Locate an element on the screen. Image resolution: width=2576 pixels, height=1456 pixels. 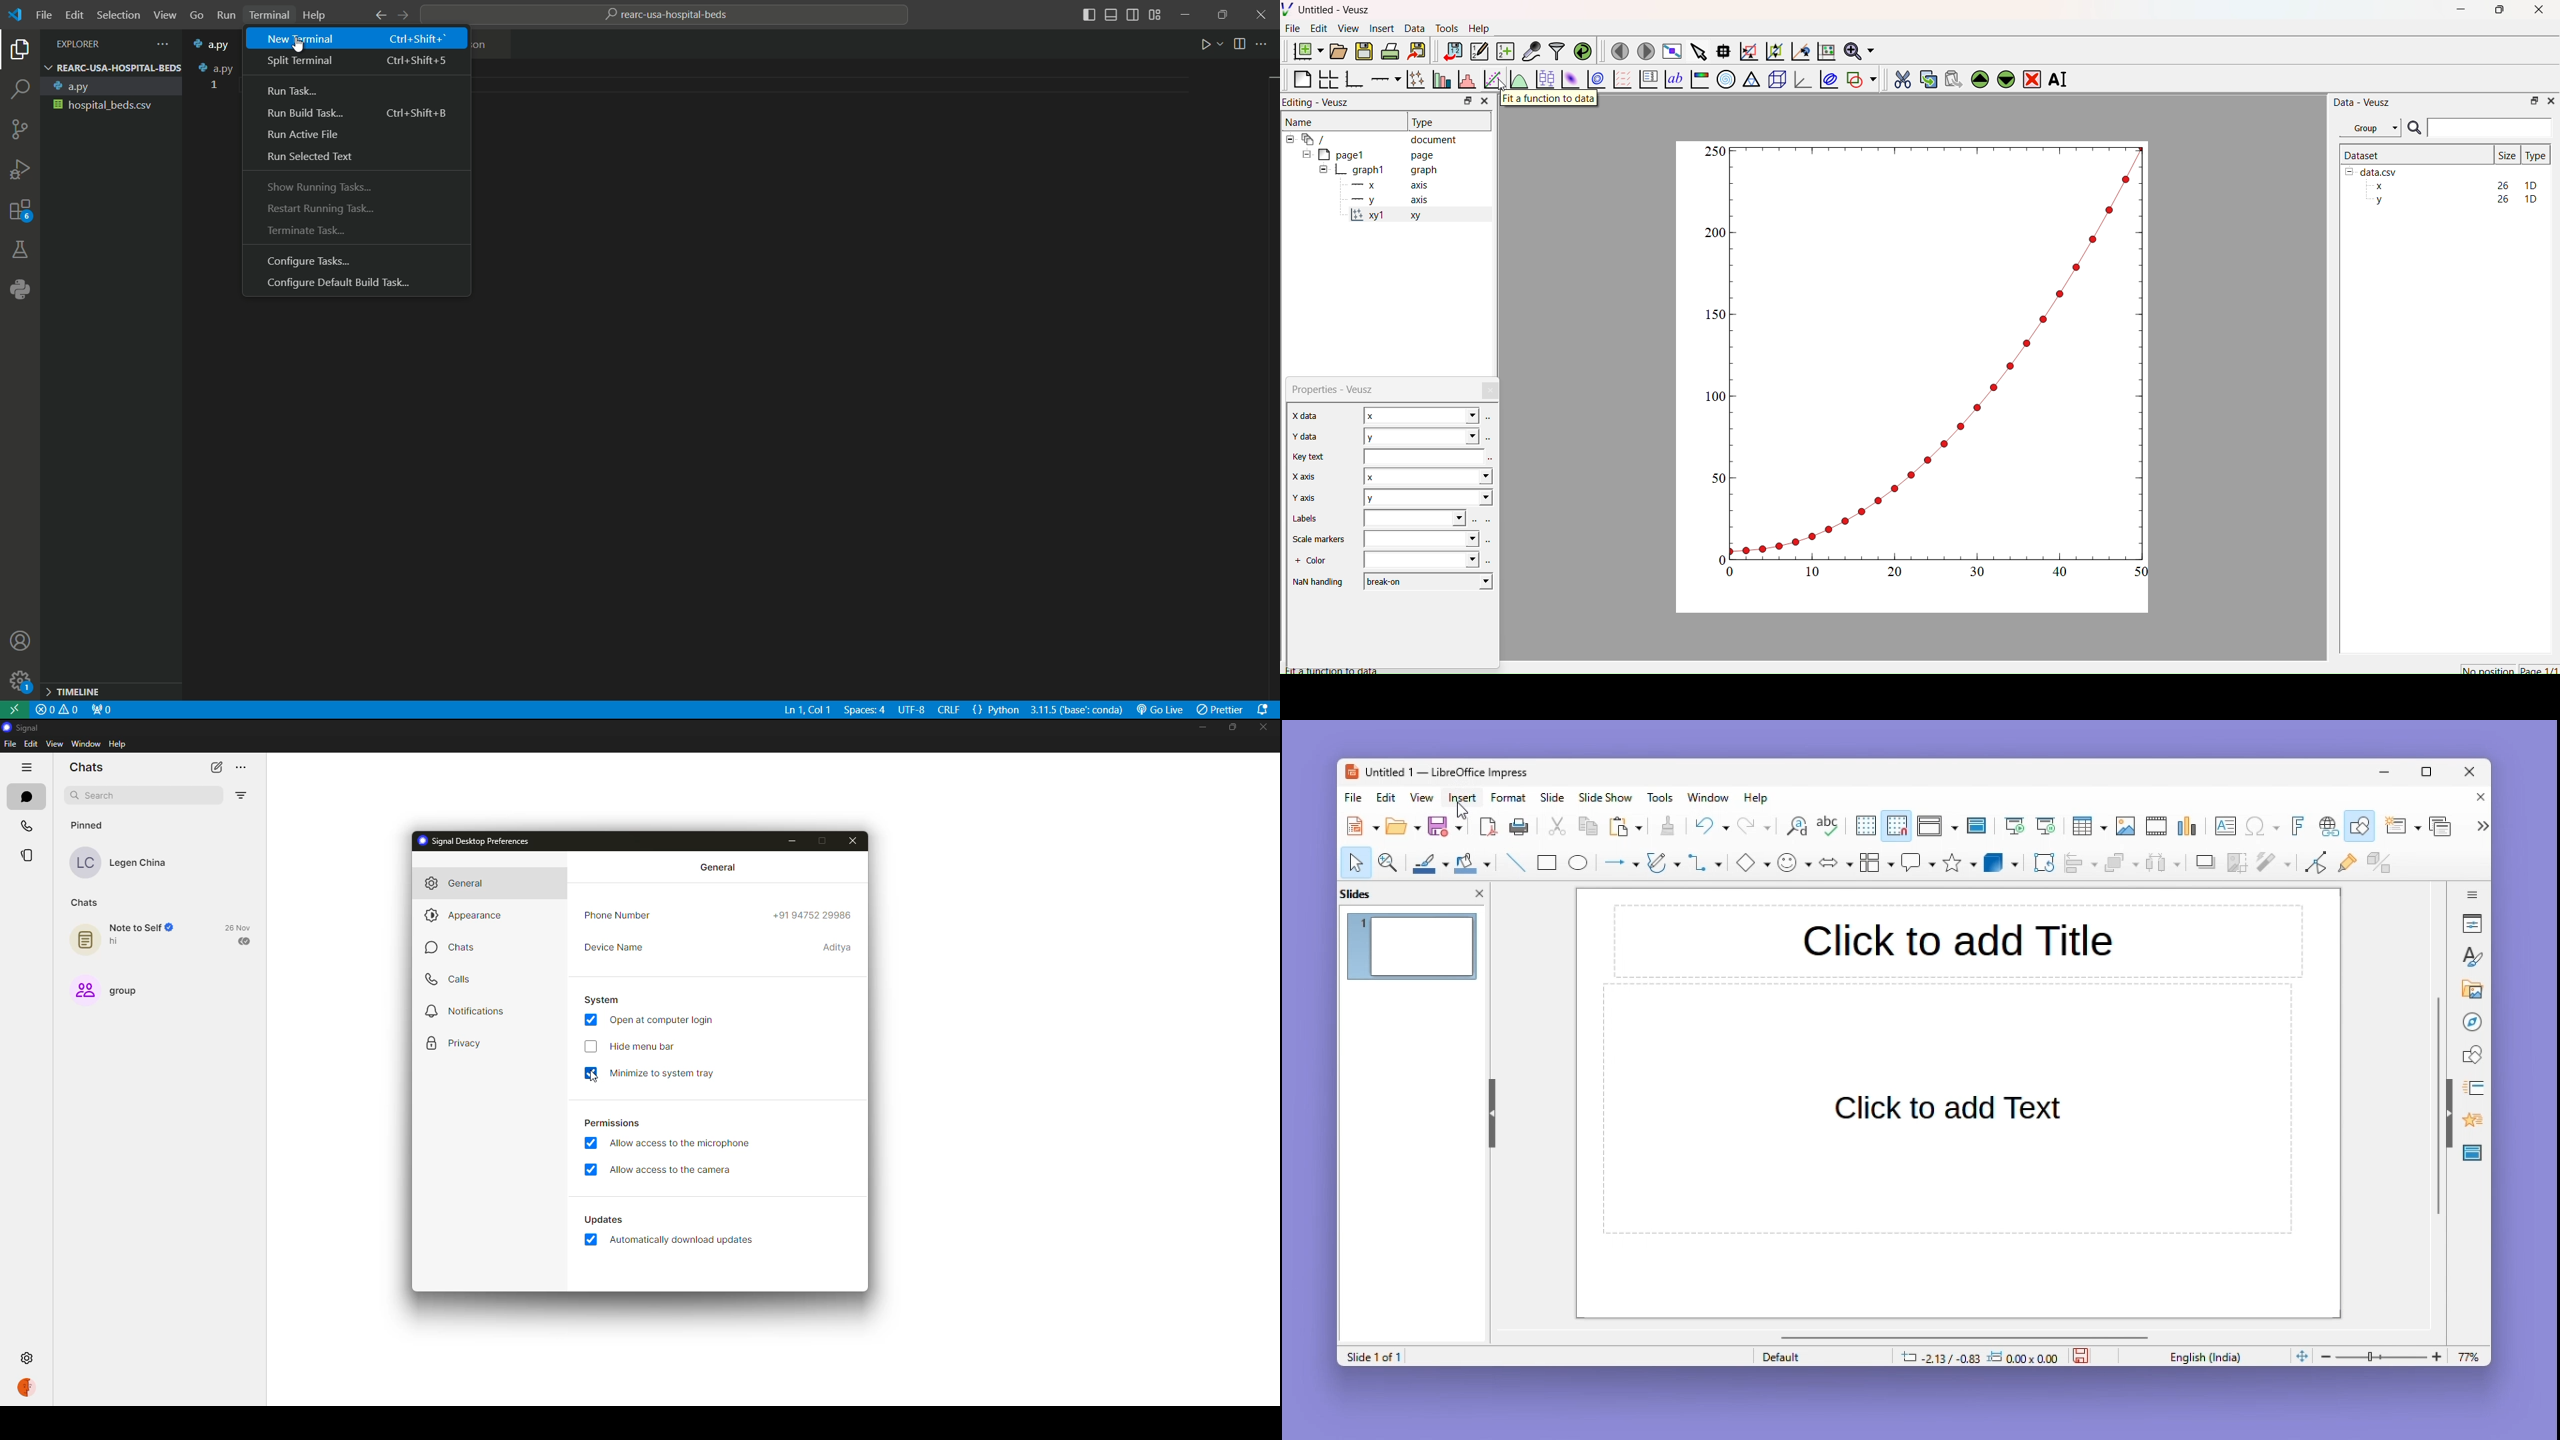
Untitled - Veusz is located at coordinates (1329, 9).